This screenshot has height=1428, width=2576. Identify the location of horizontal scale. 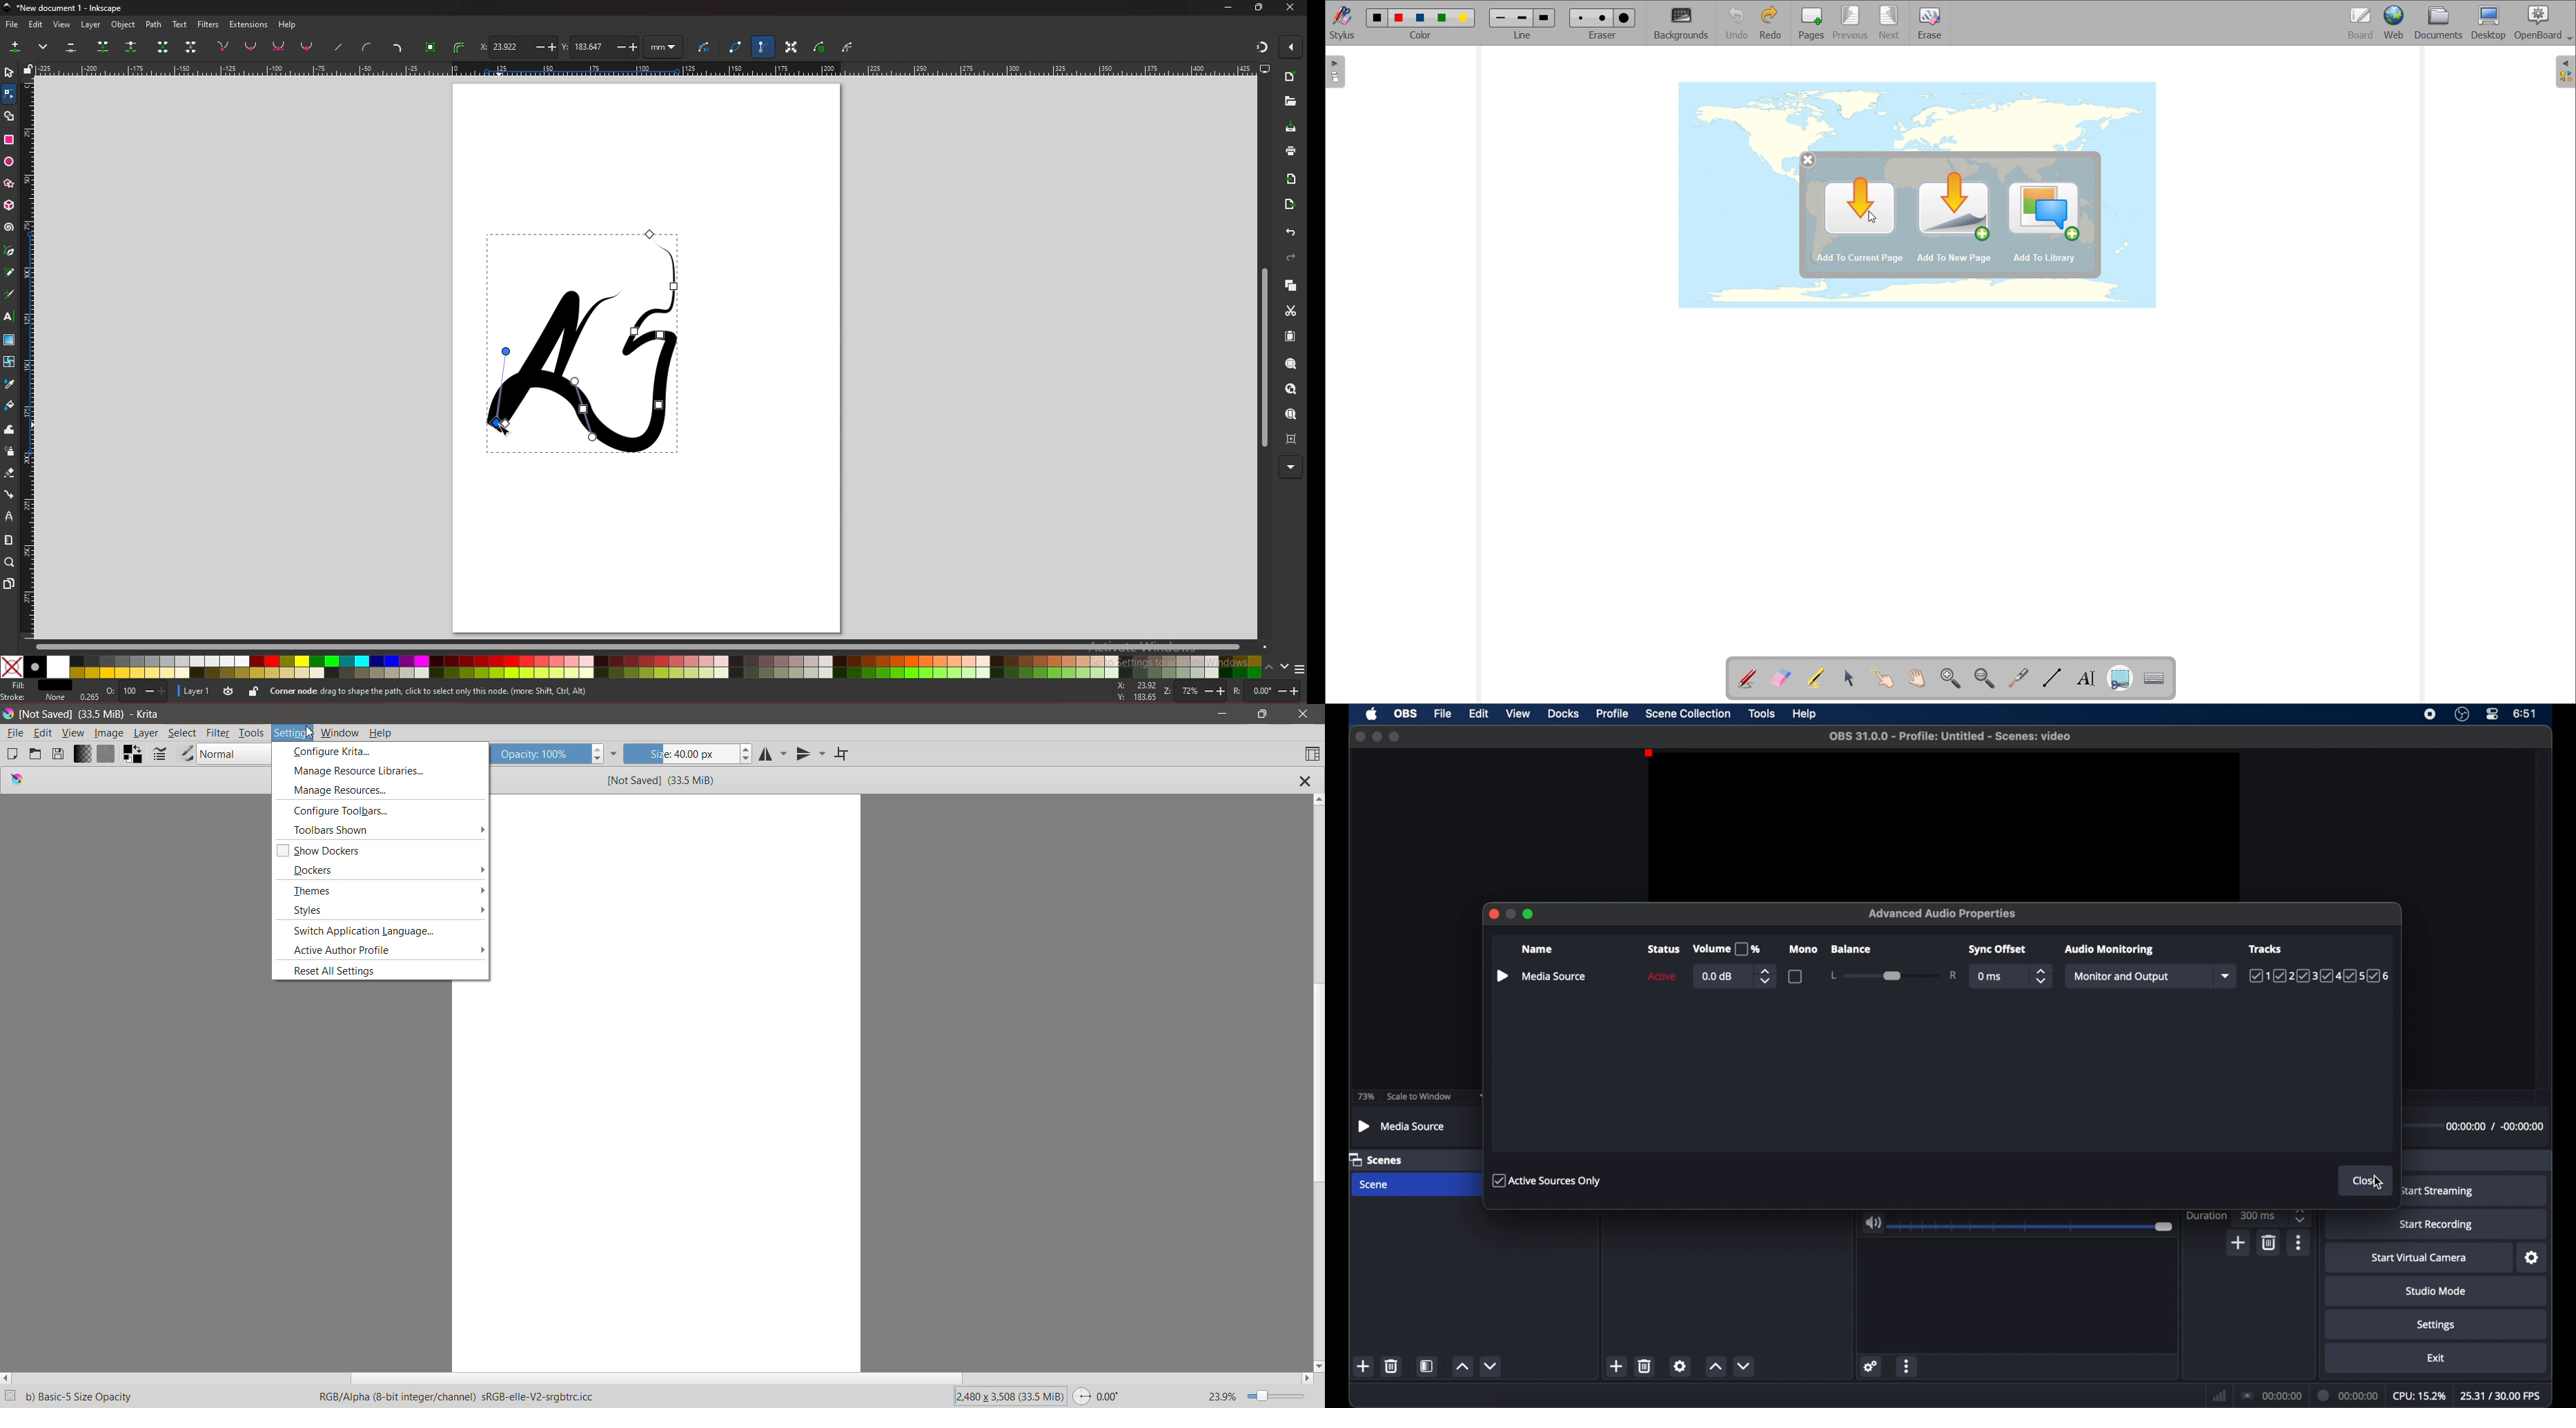
(646, 69).